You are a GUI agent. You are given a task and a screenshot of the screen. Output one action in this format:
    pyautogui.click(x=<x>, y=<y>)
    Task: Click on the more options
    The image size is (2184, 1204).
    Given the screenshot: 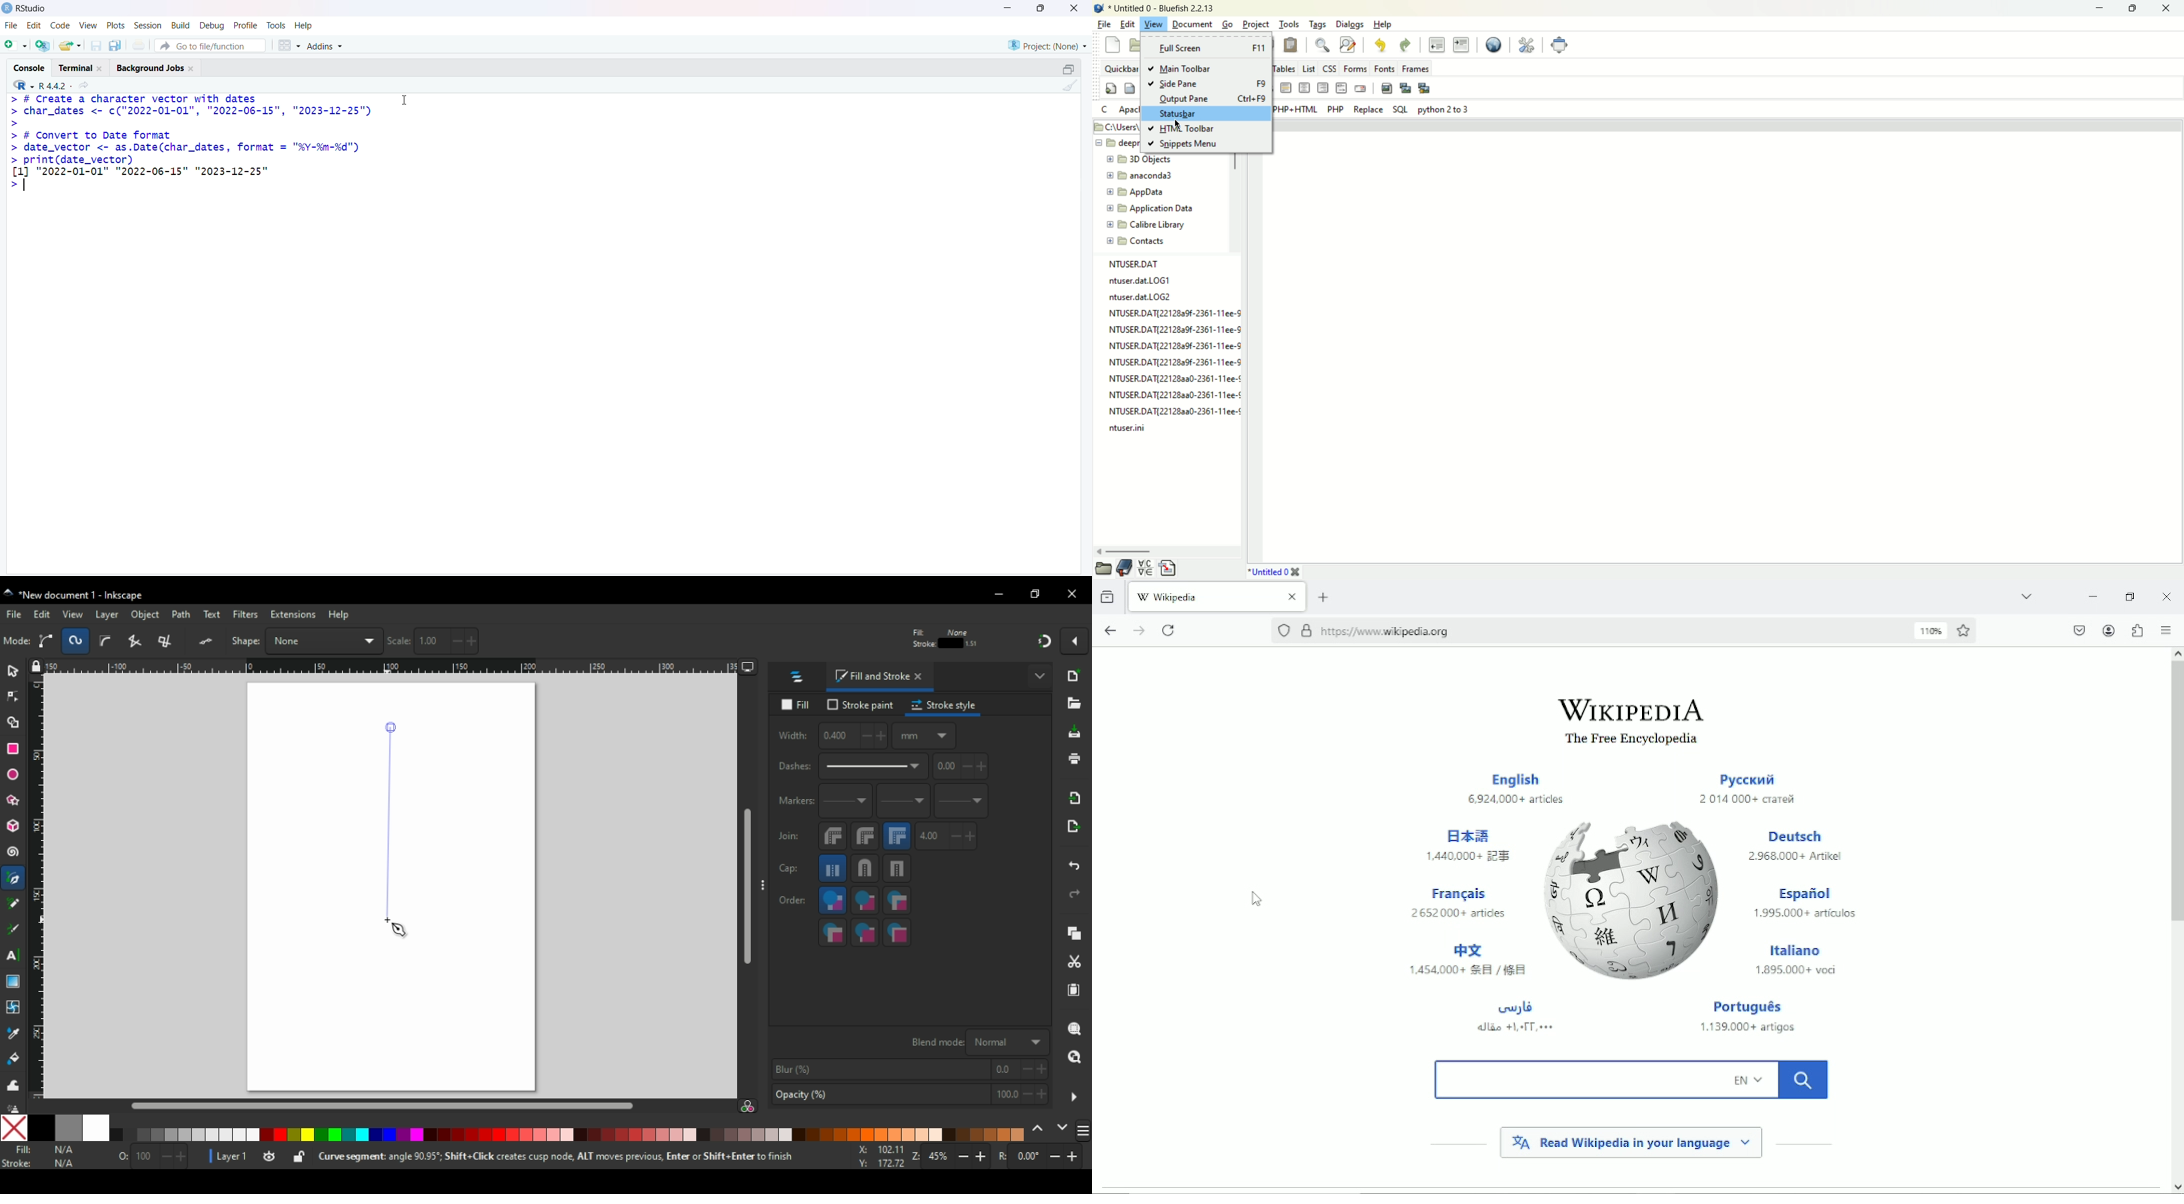 What is the action you would take?
    pyautogui.click(x=1041, y=675)
    